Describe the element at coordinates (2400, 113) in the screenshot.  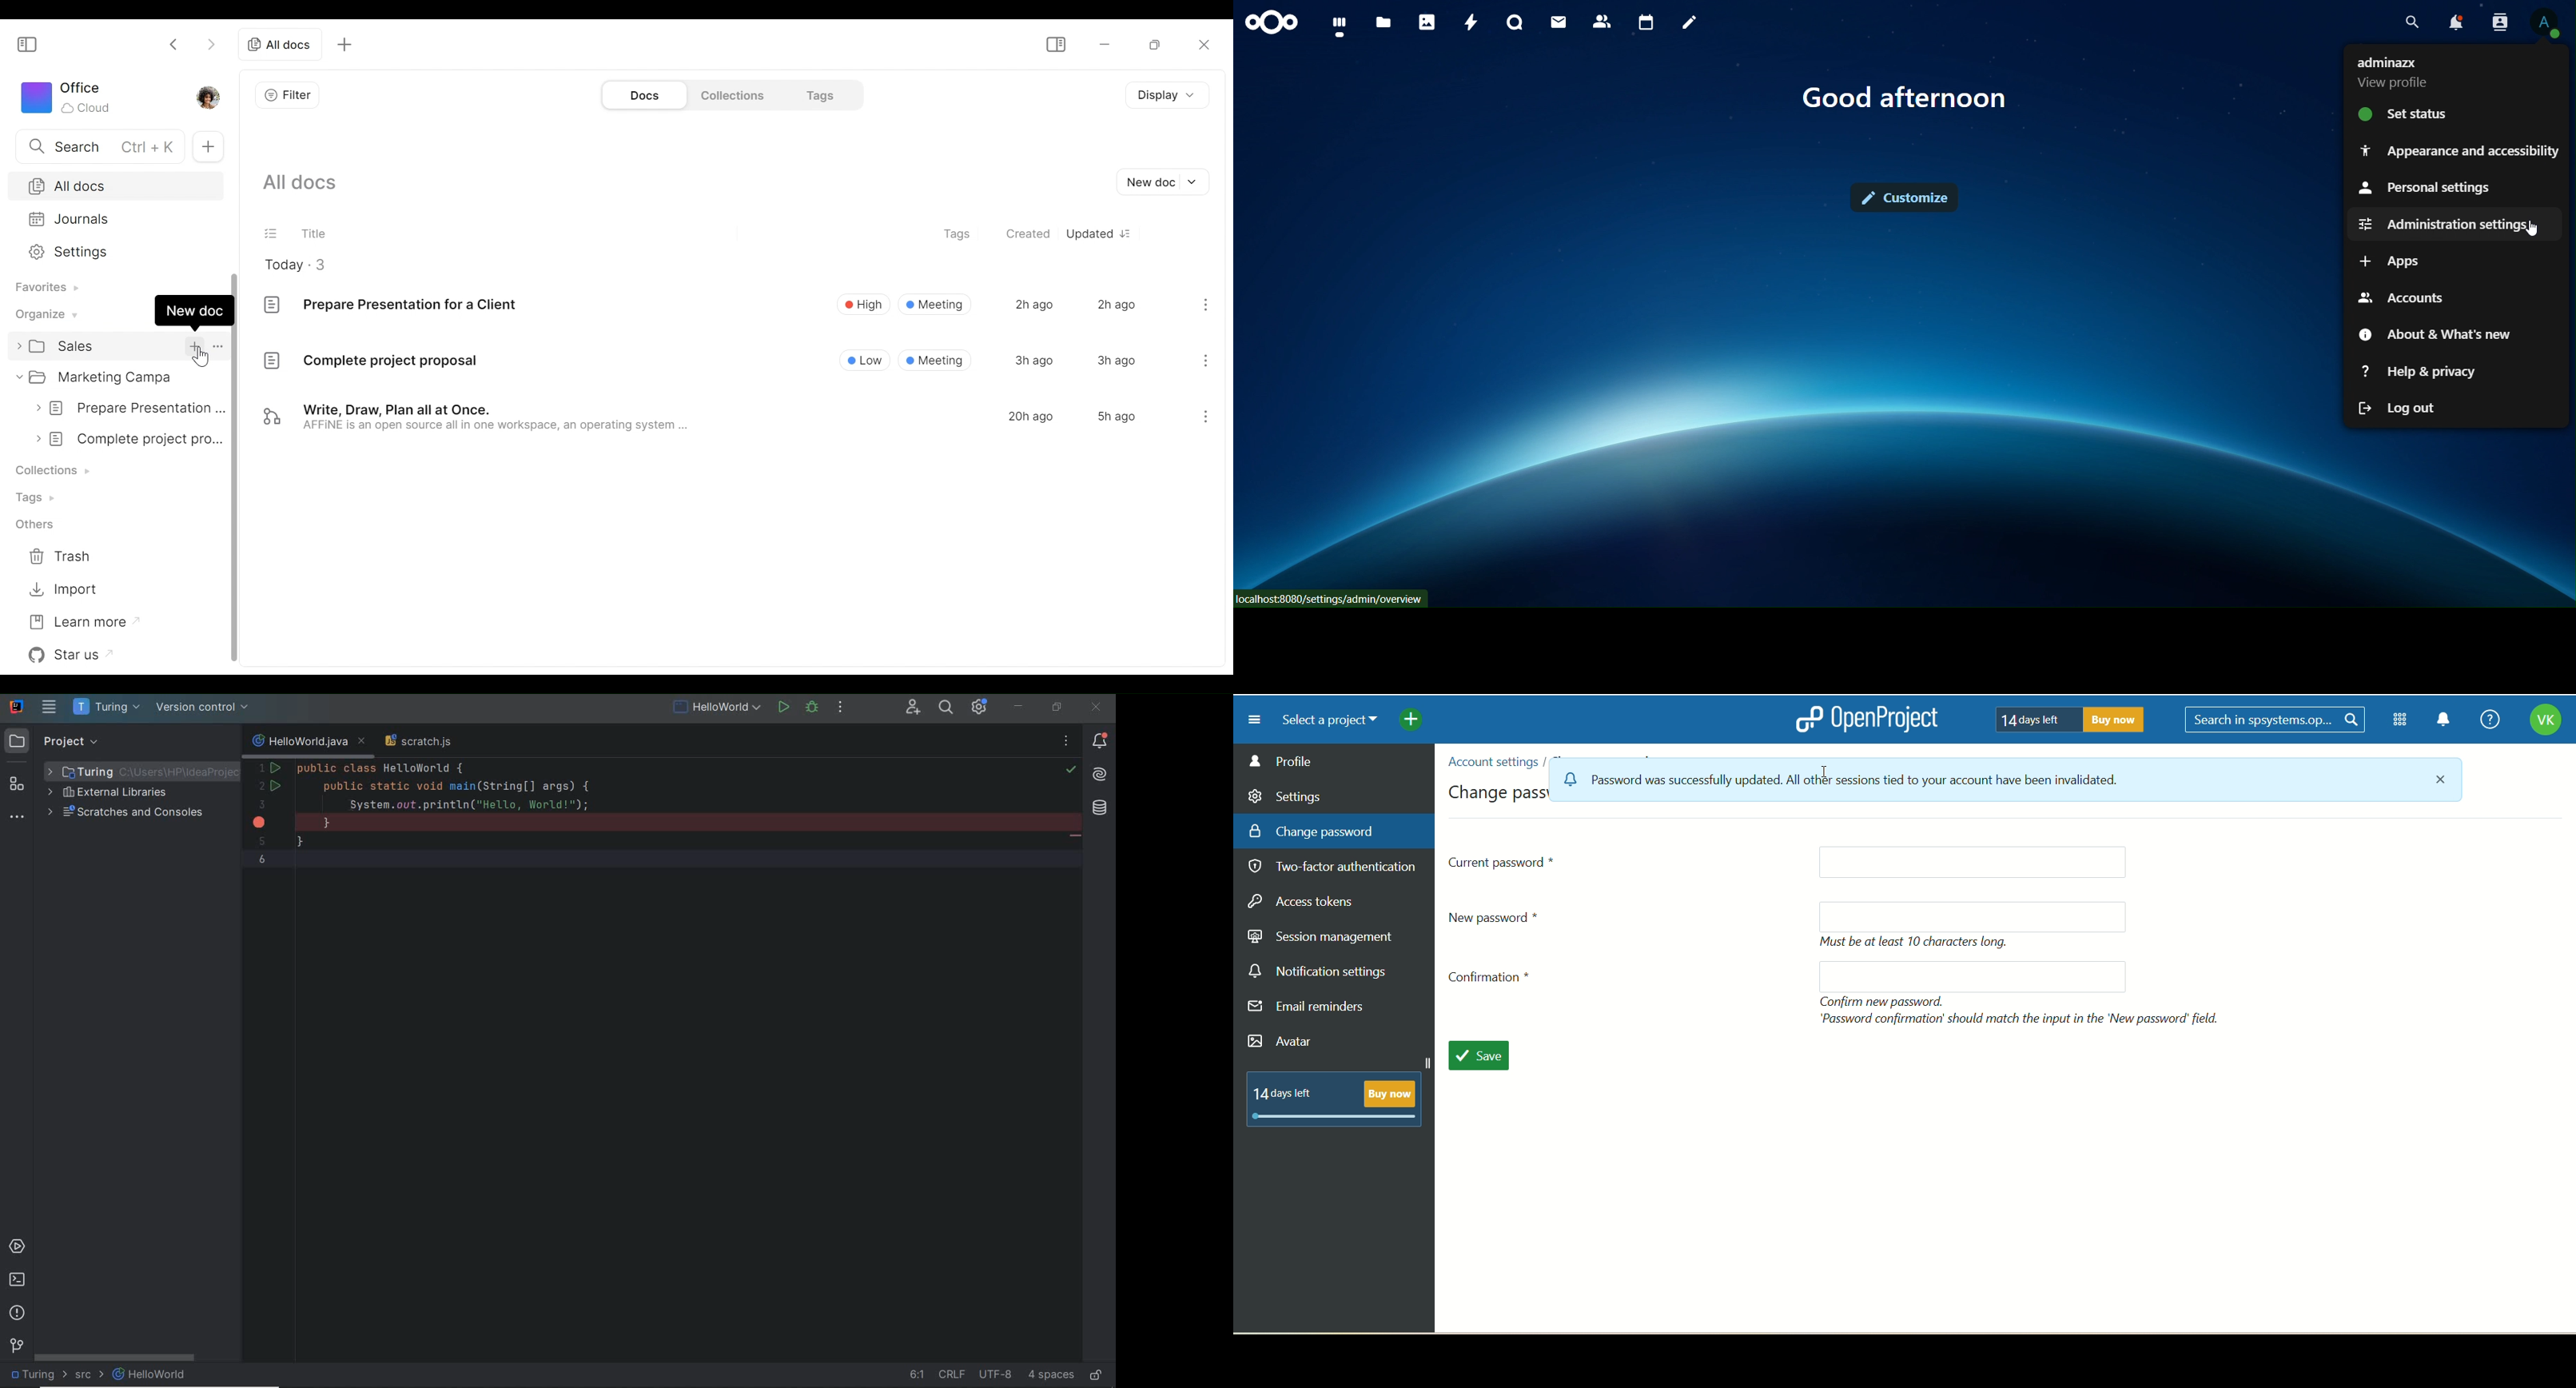
I see `set status` at that location.